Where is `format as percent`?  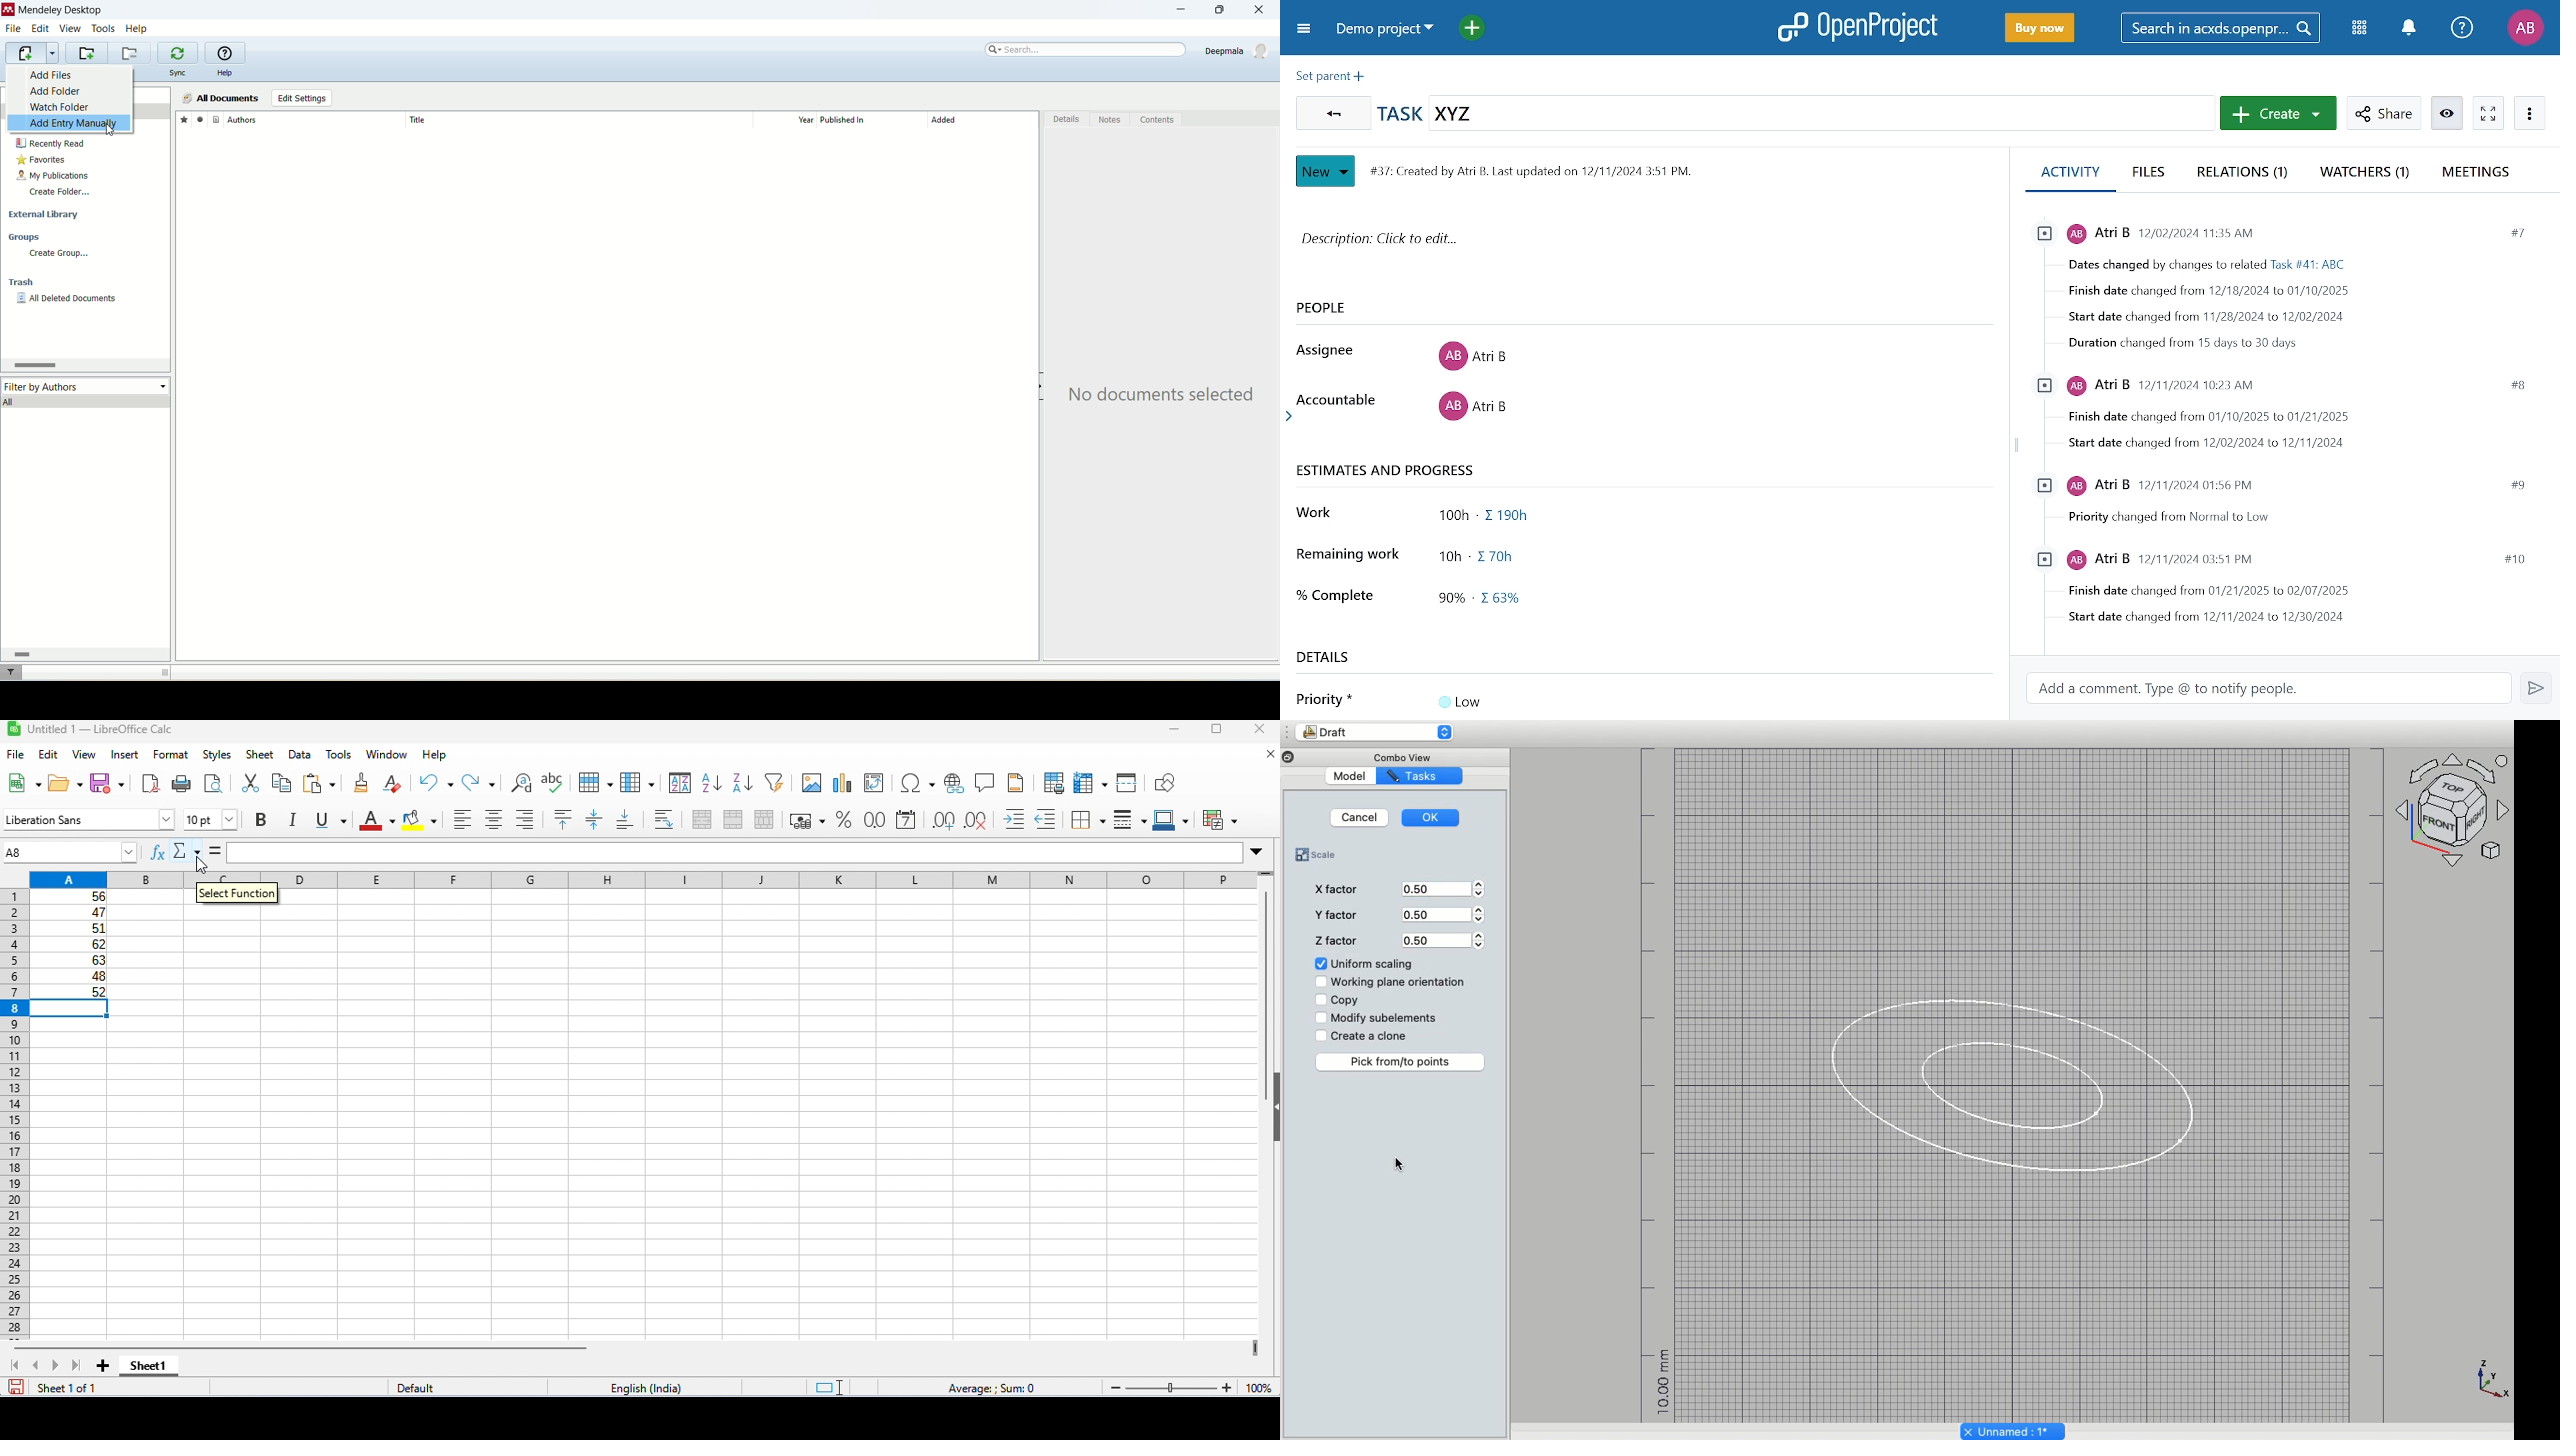 format as percent is located at coordinates (843, 819).